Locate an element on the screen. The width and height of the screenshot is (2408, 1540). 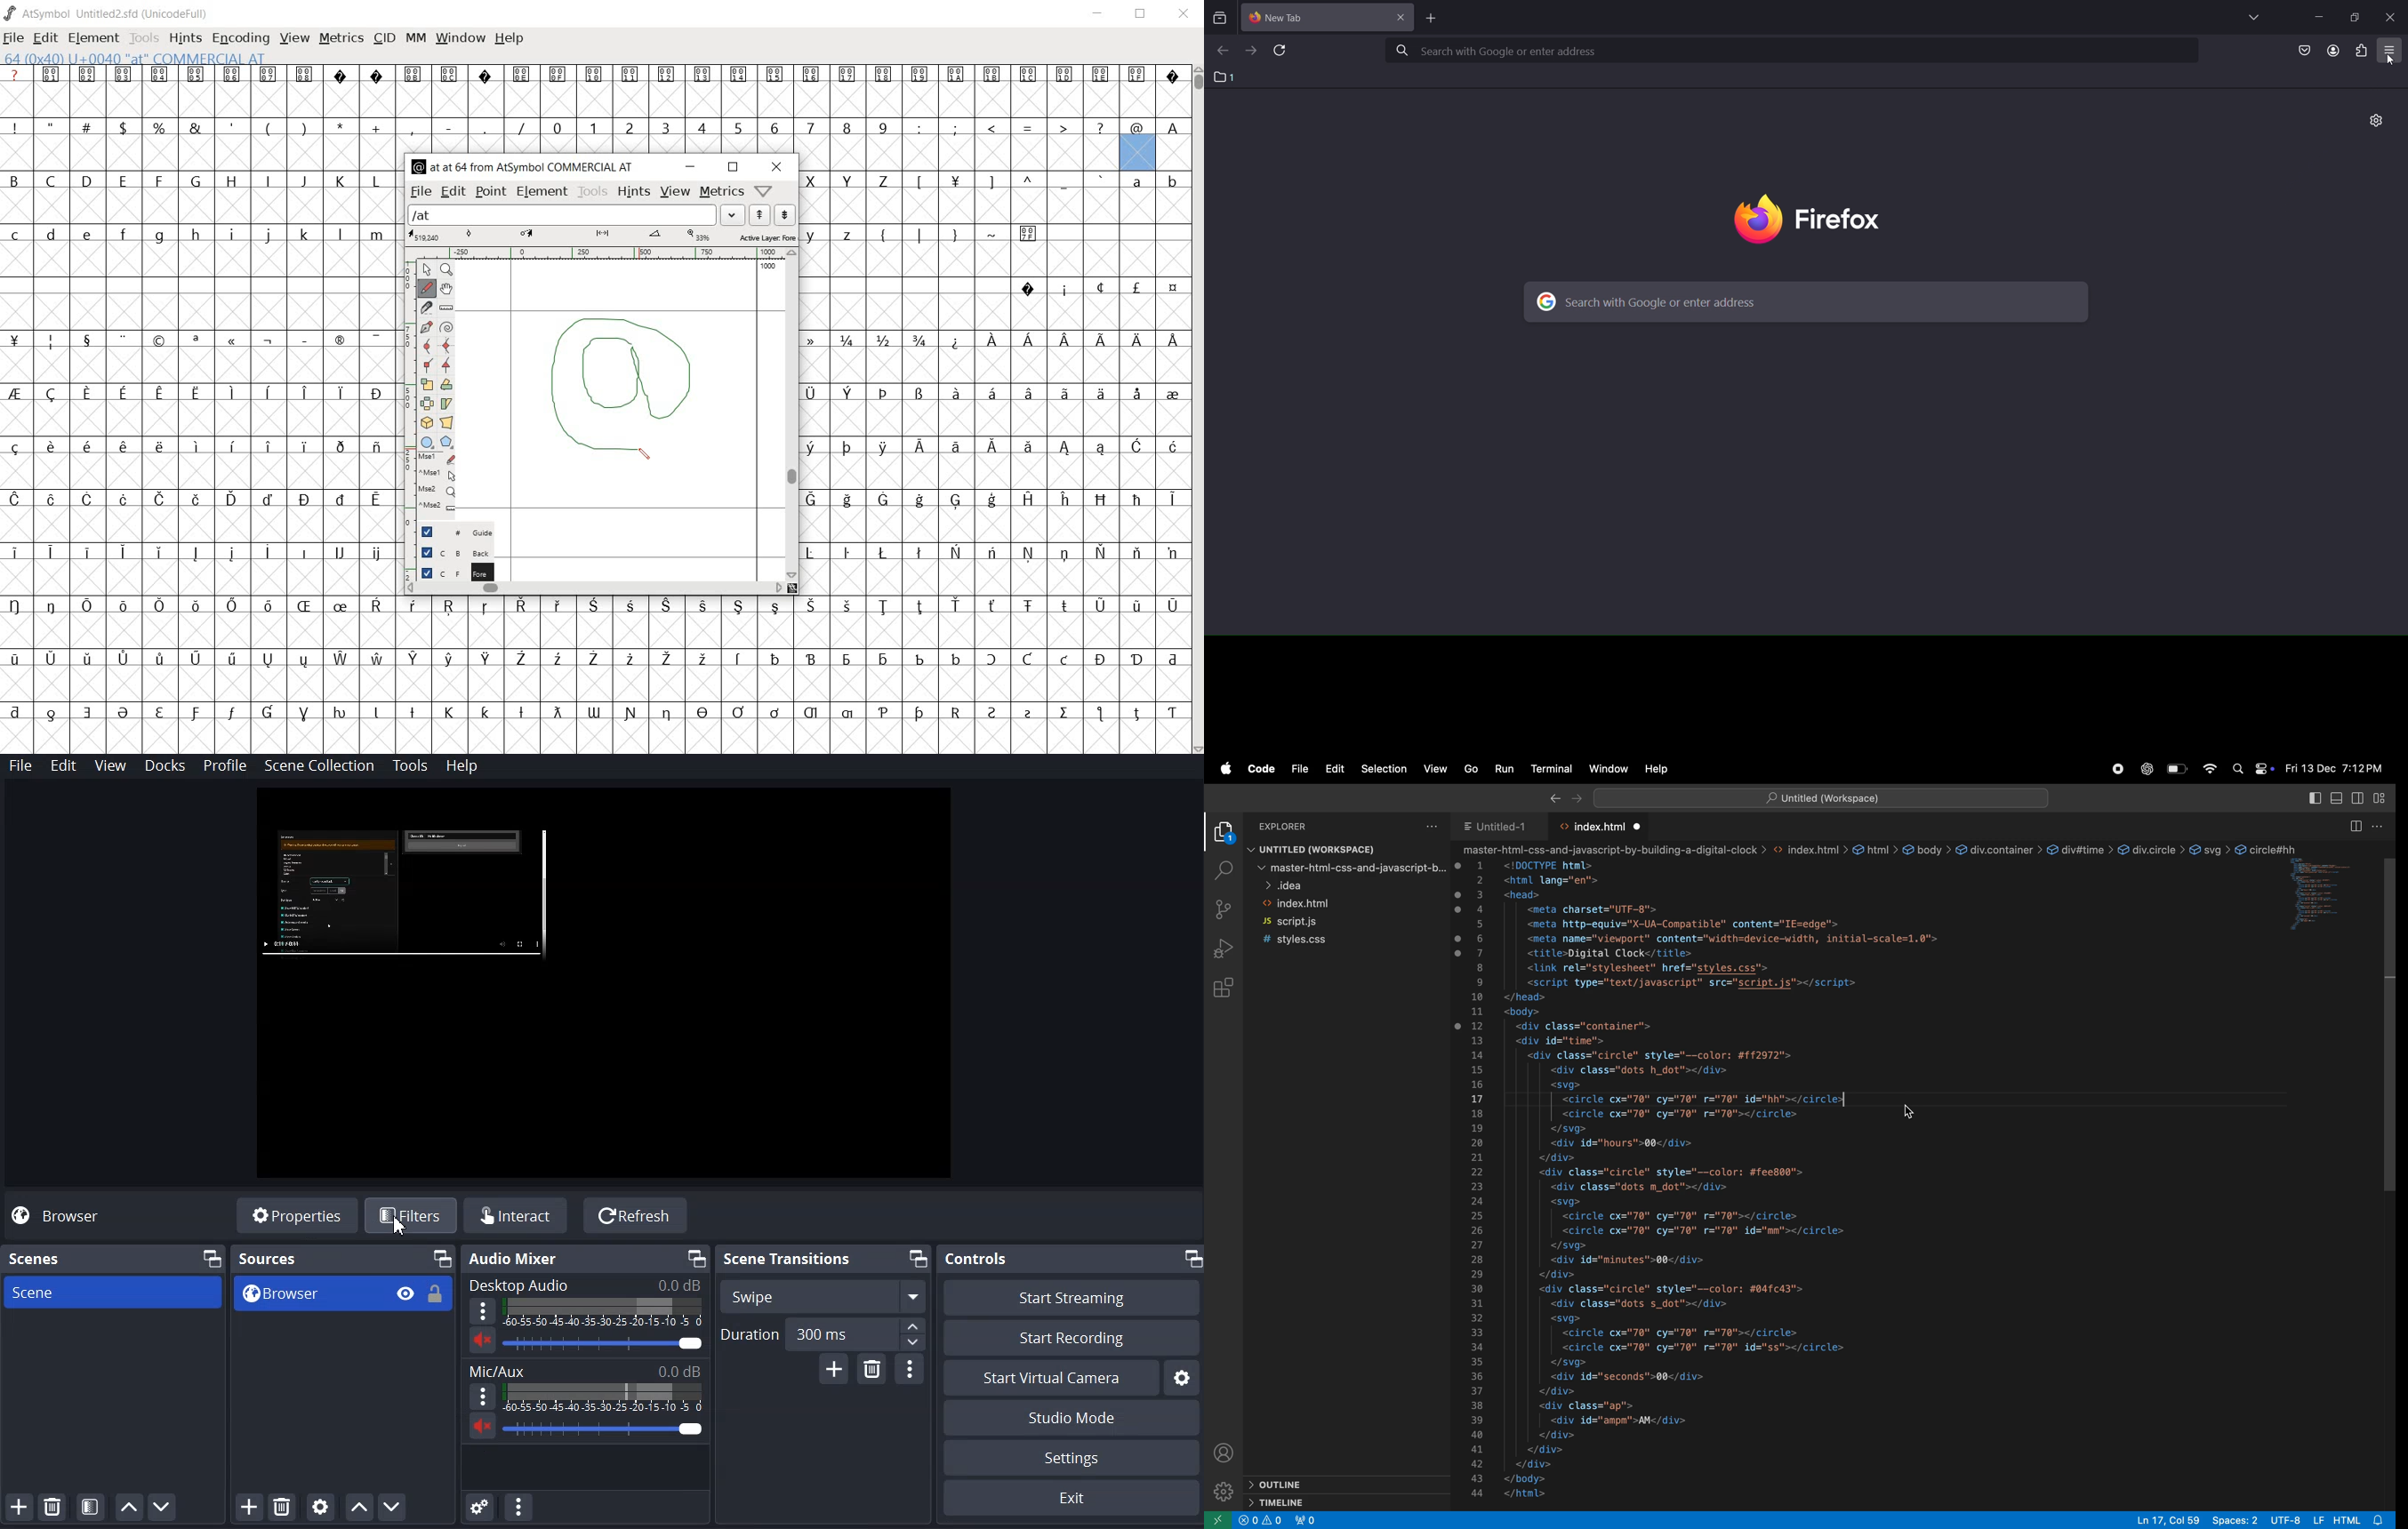
Scene Collection is located at coordinates (320, 765).